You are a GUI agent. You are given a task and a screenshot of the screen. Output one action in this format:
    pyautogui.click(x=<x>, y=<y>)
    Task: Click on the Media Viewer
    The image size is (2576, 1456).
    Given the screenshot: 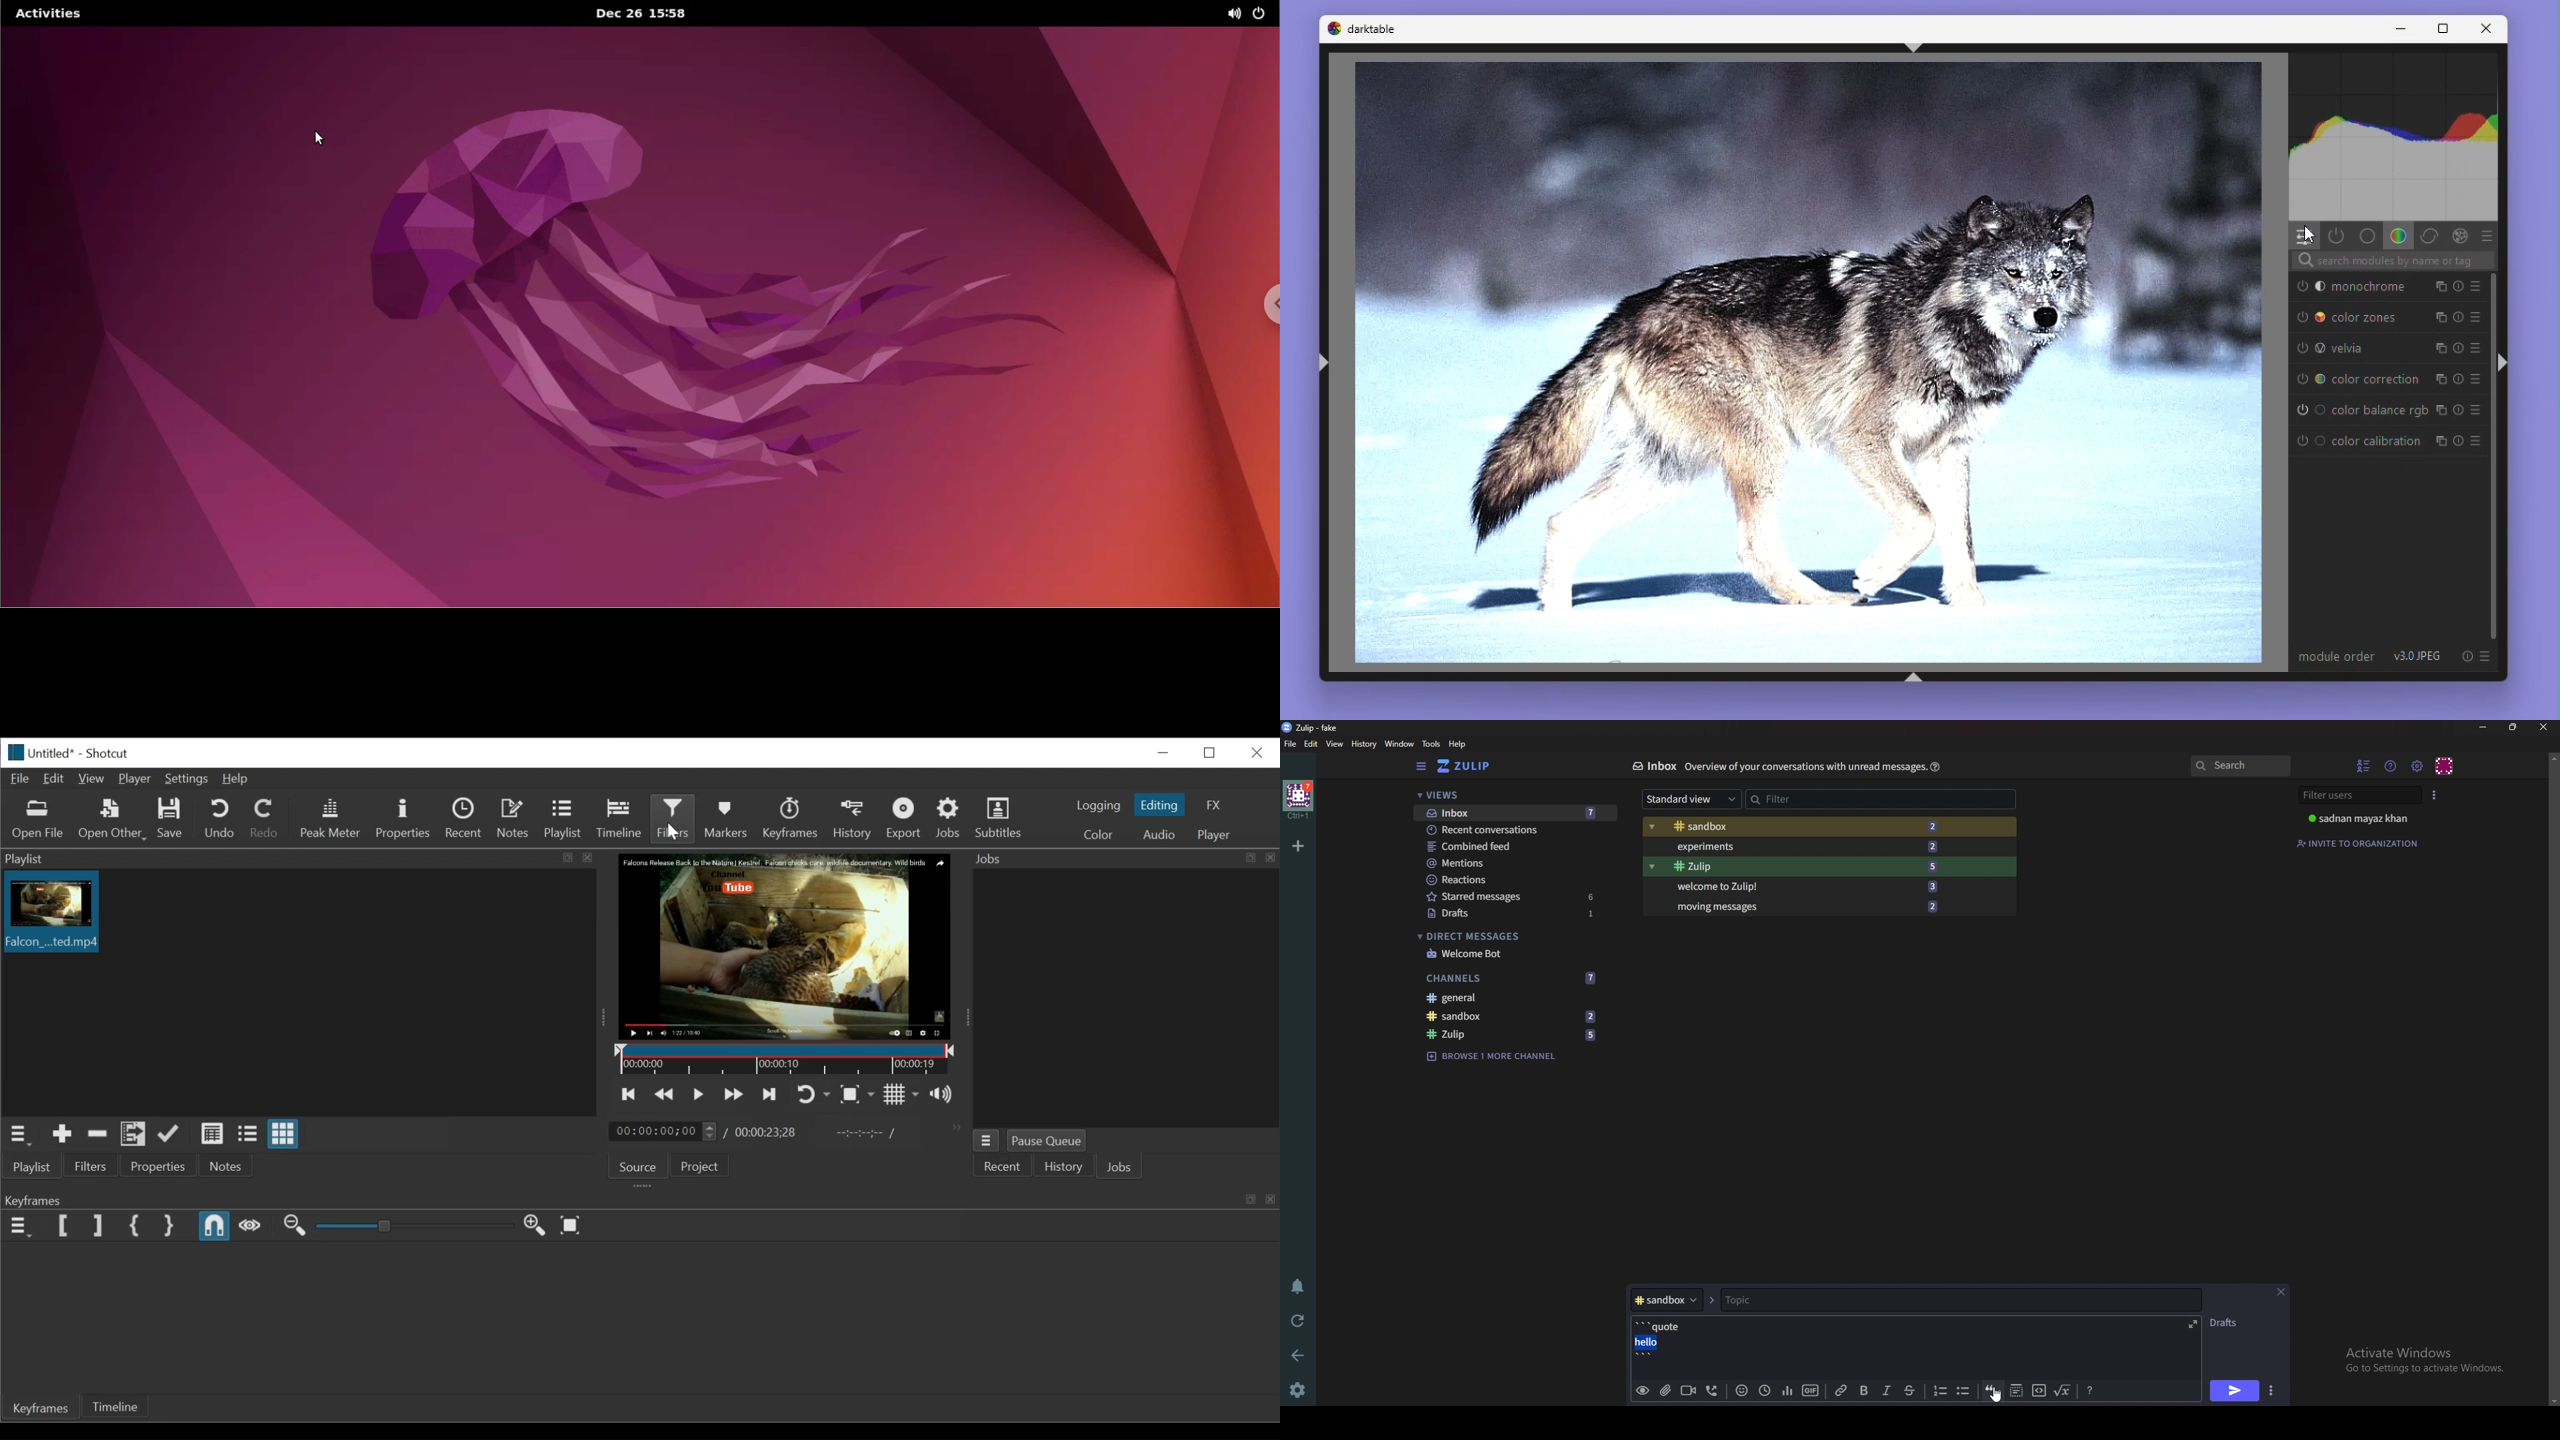 What is the action you would take?
    pyautogui.click(x=782, y=946)
    